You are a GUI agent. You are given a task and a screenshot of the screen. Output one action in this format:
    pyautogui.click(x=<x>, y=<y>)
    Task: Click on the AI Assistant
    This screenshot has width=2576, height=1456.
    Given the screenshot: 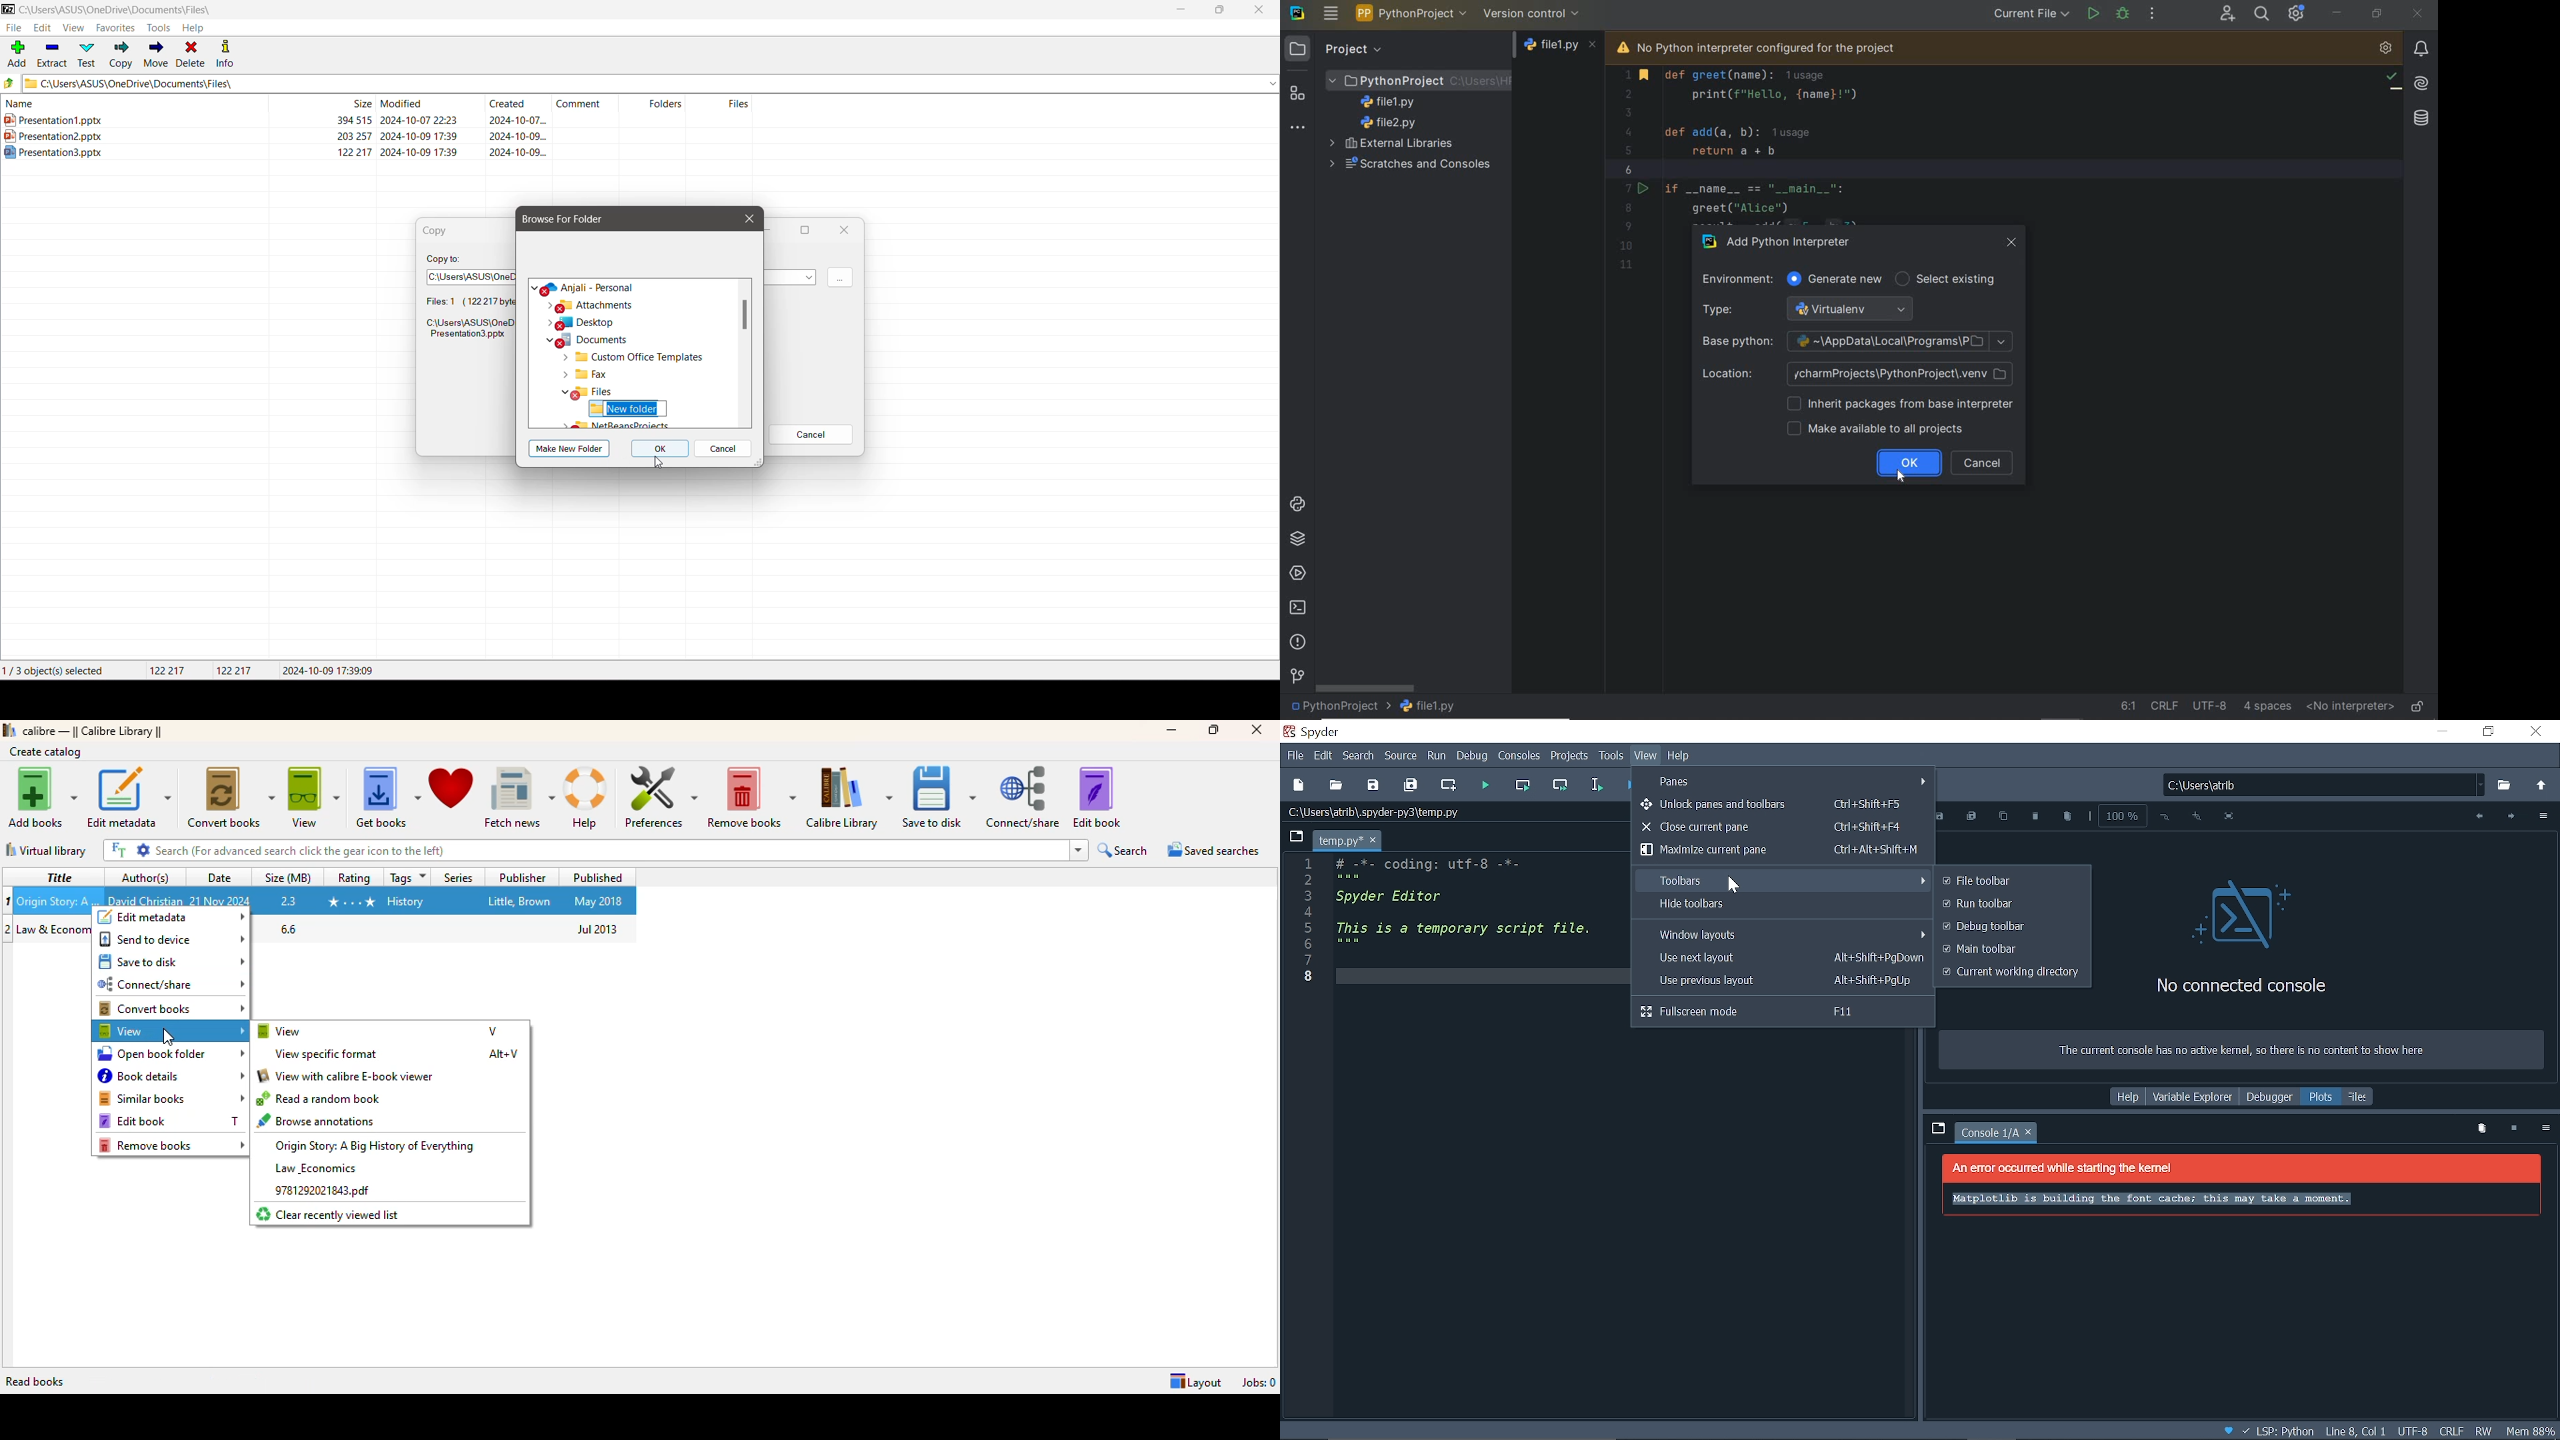 What is the action you would take?
    pyautogui.click(x=2420, y=82)
    